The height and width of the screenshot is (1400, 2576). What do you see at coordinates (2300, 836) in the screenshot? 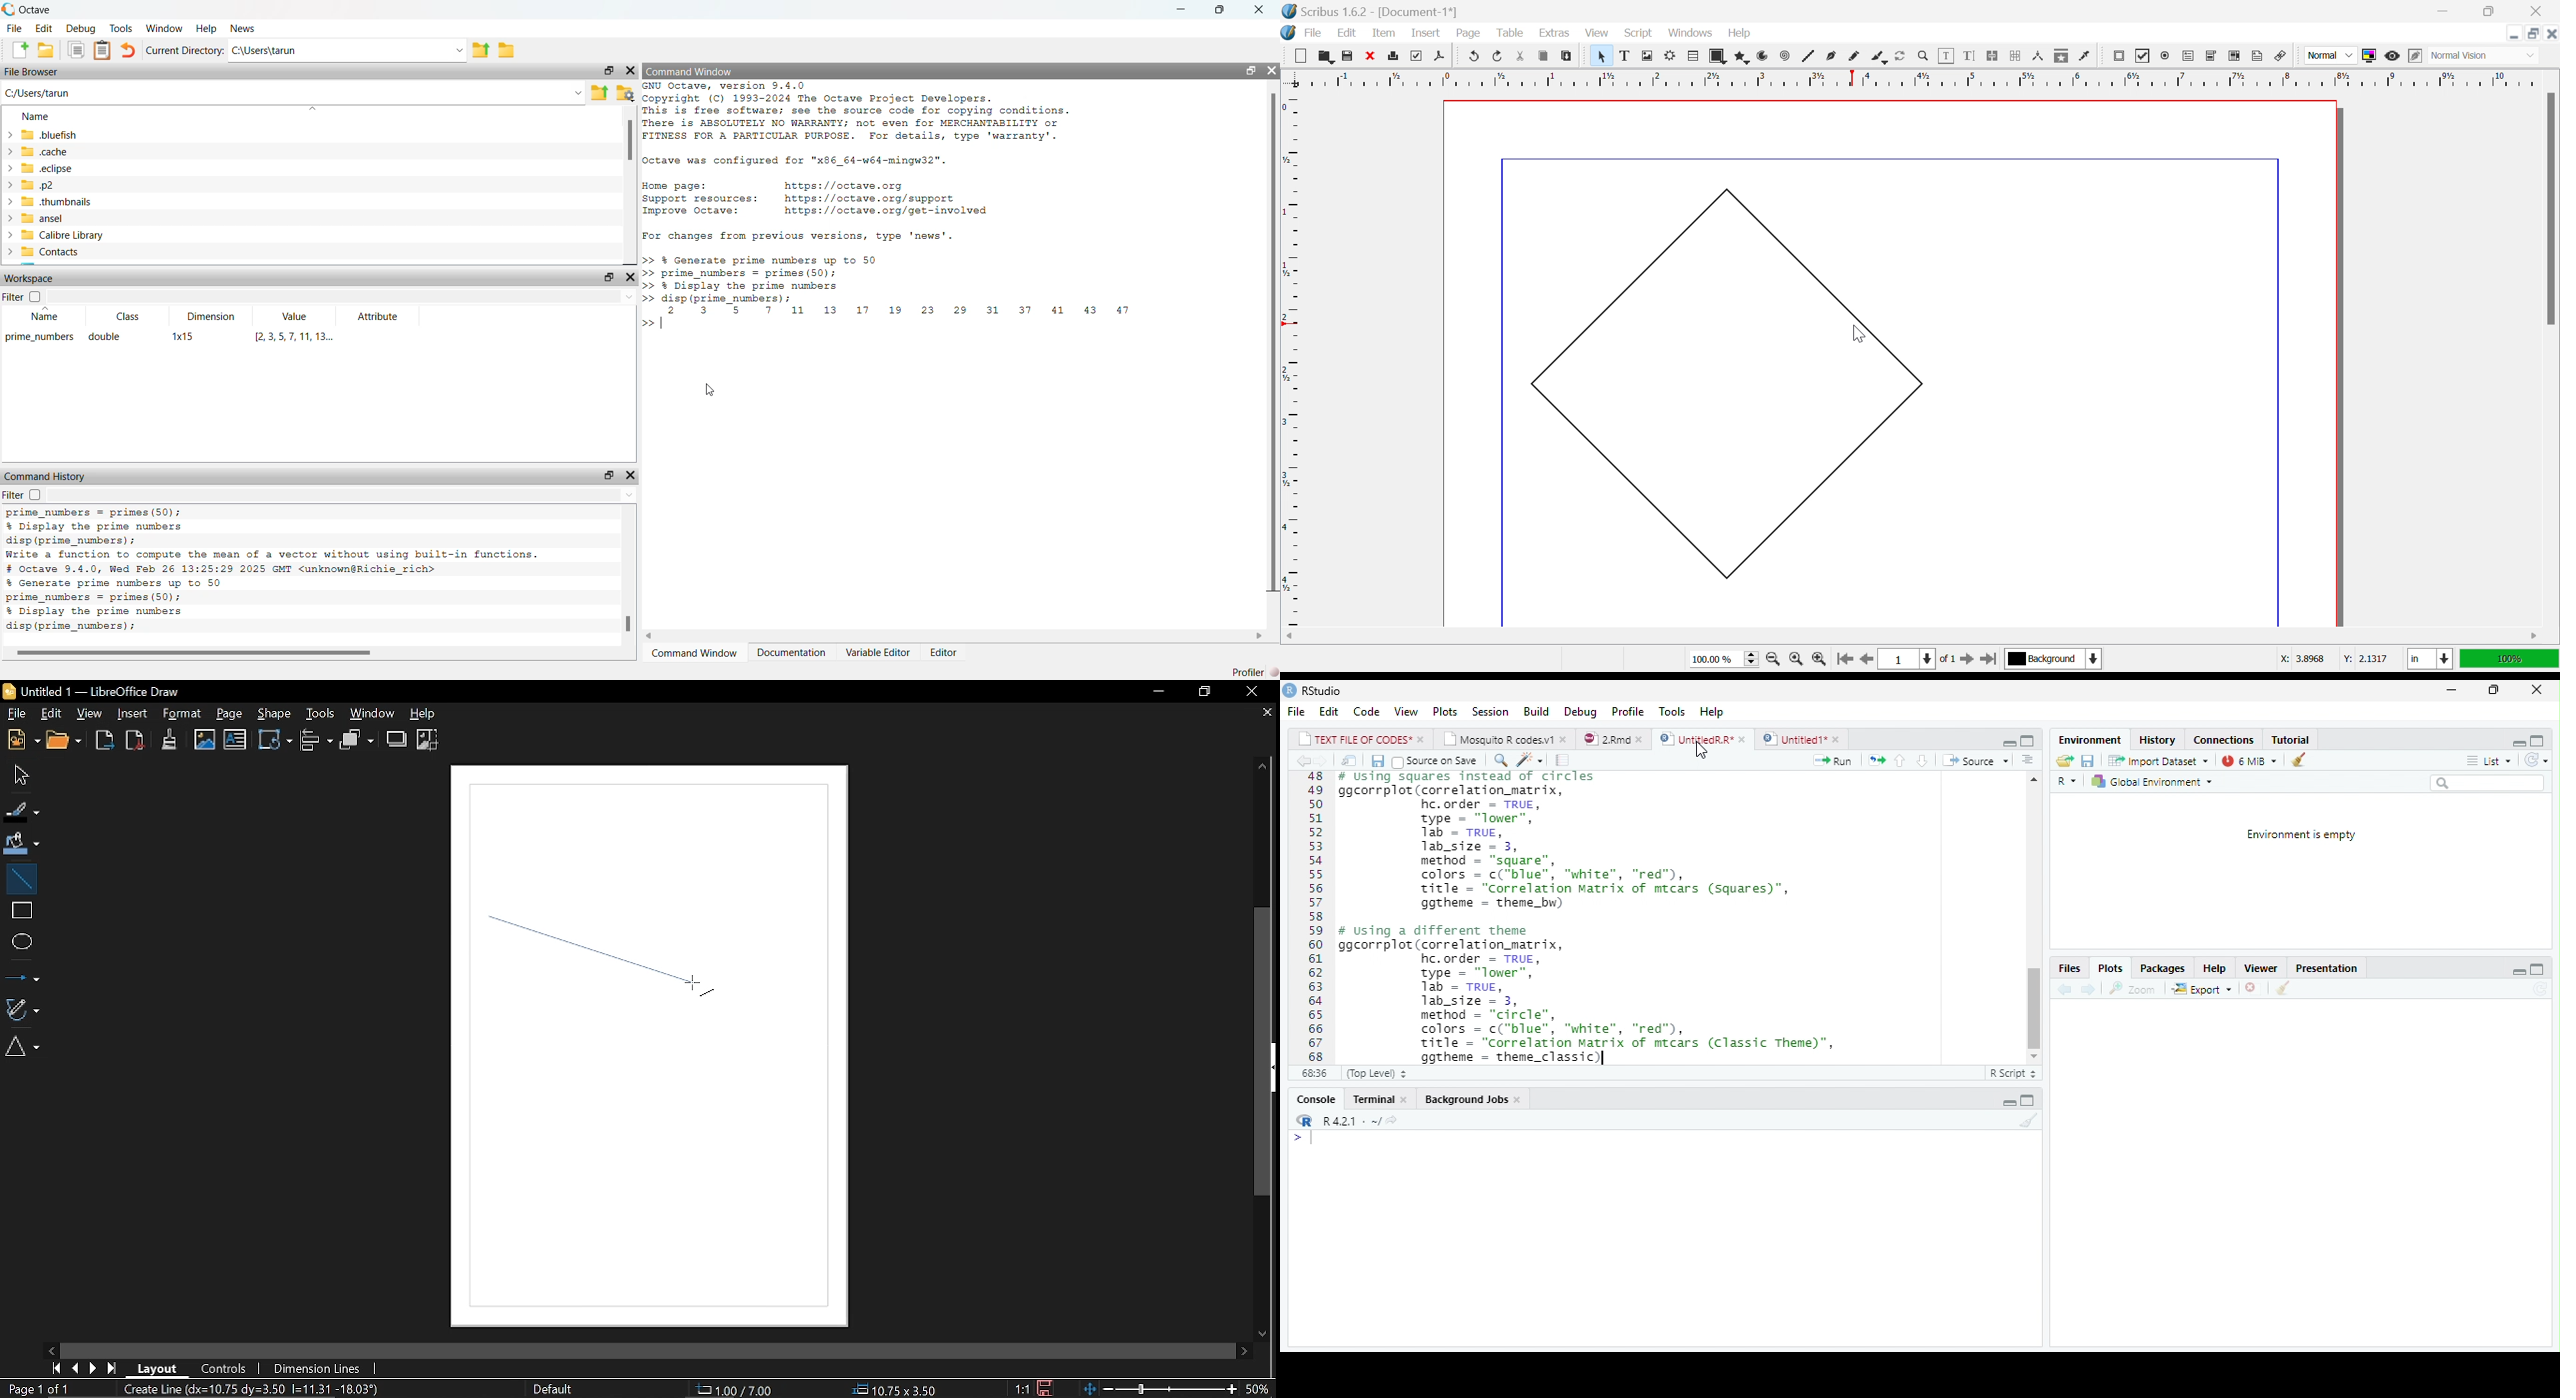
I see `Environment is empty` at bounding box center [2300, 836].